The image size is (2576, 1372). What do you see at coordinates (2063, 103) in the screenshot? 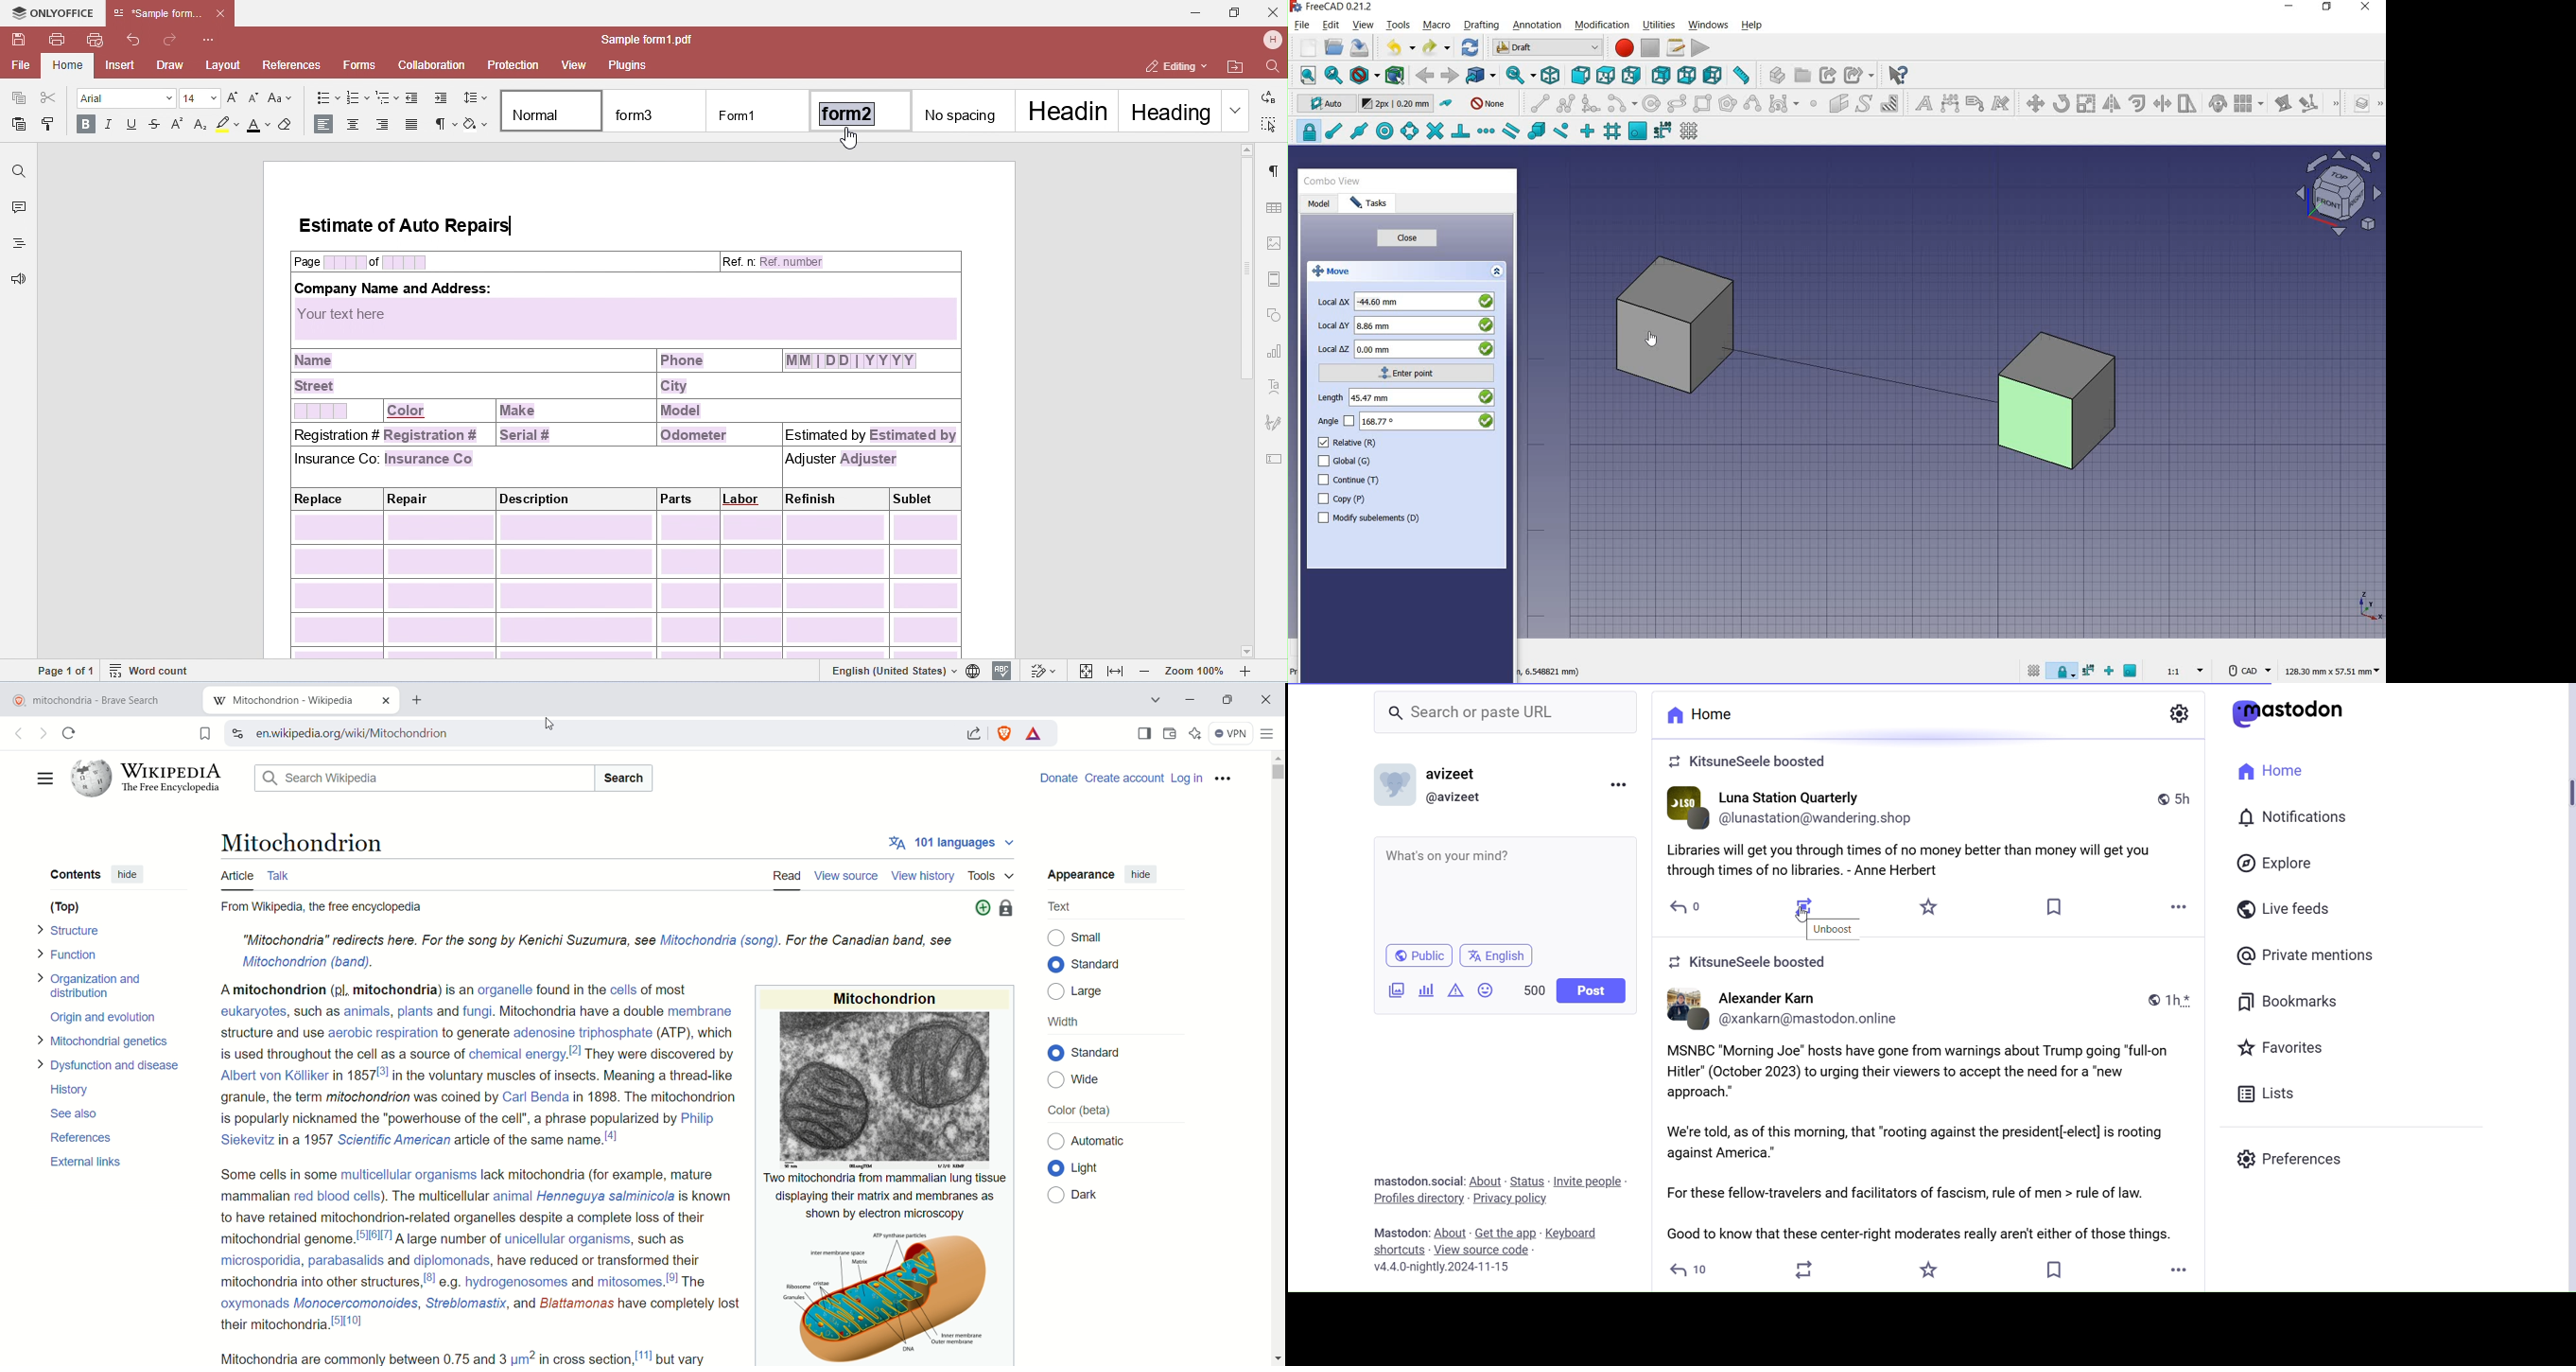
I see `rotate` at bounding box center [2063, 103].